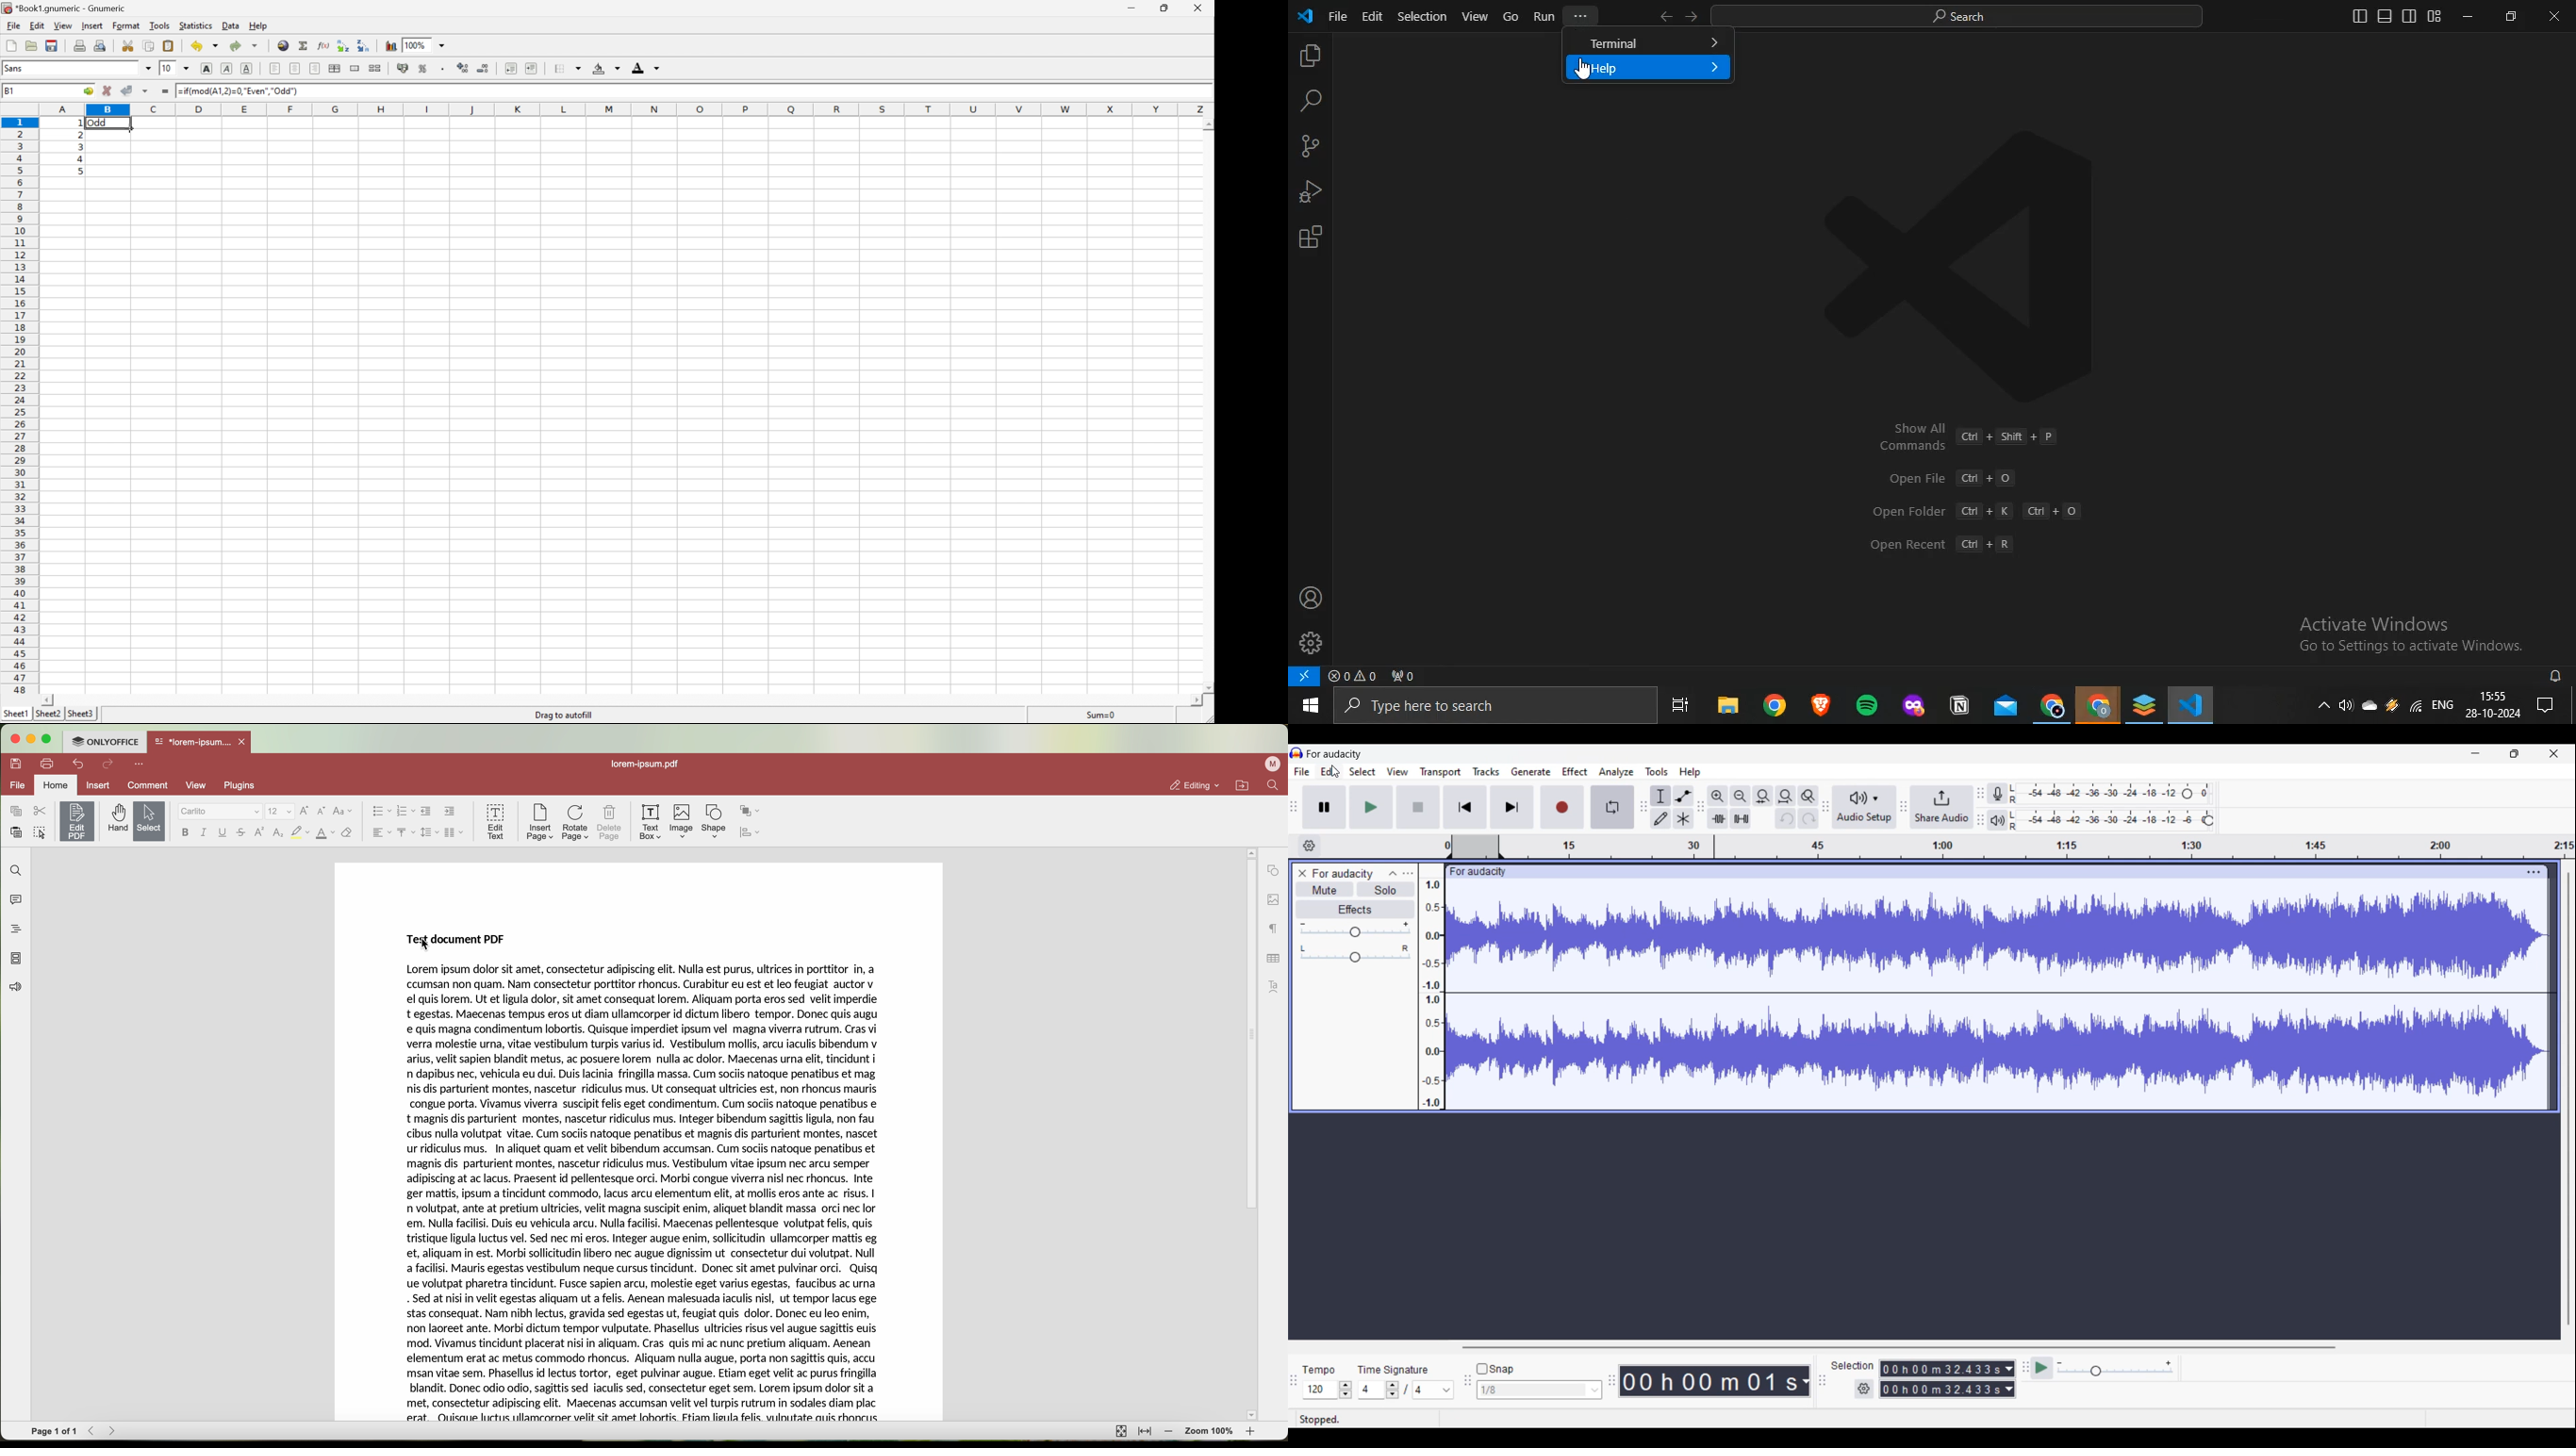 The image size is (2576, 1456). I want to click on Merge range of cells, so click(354, 68).